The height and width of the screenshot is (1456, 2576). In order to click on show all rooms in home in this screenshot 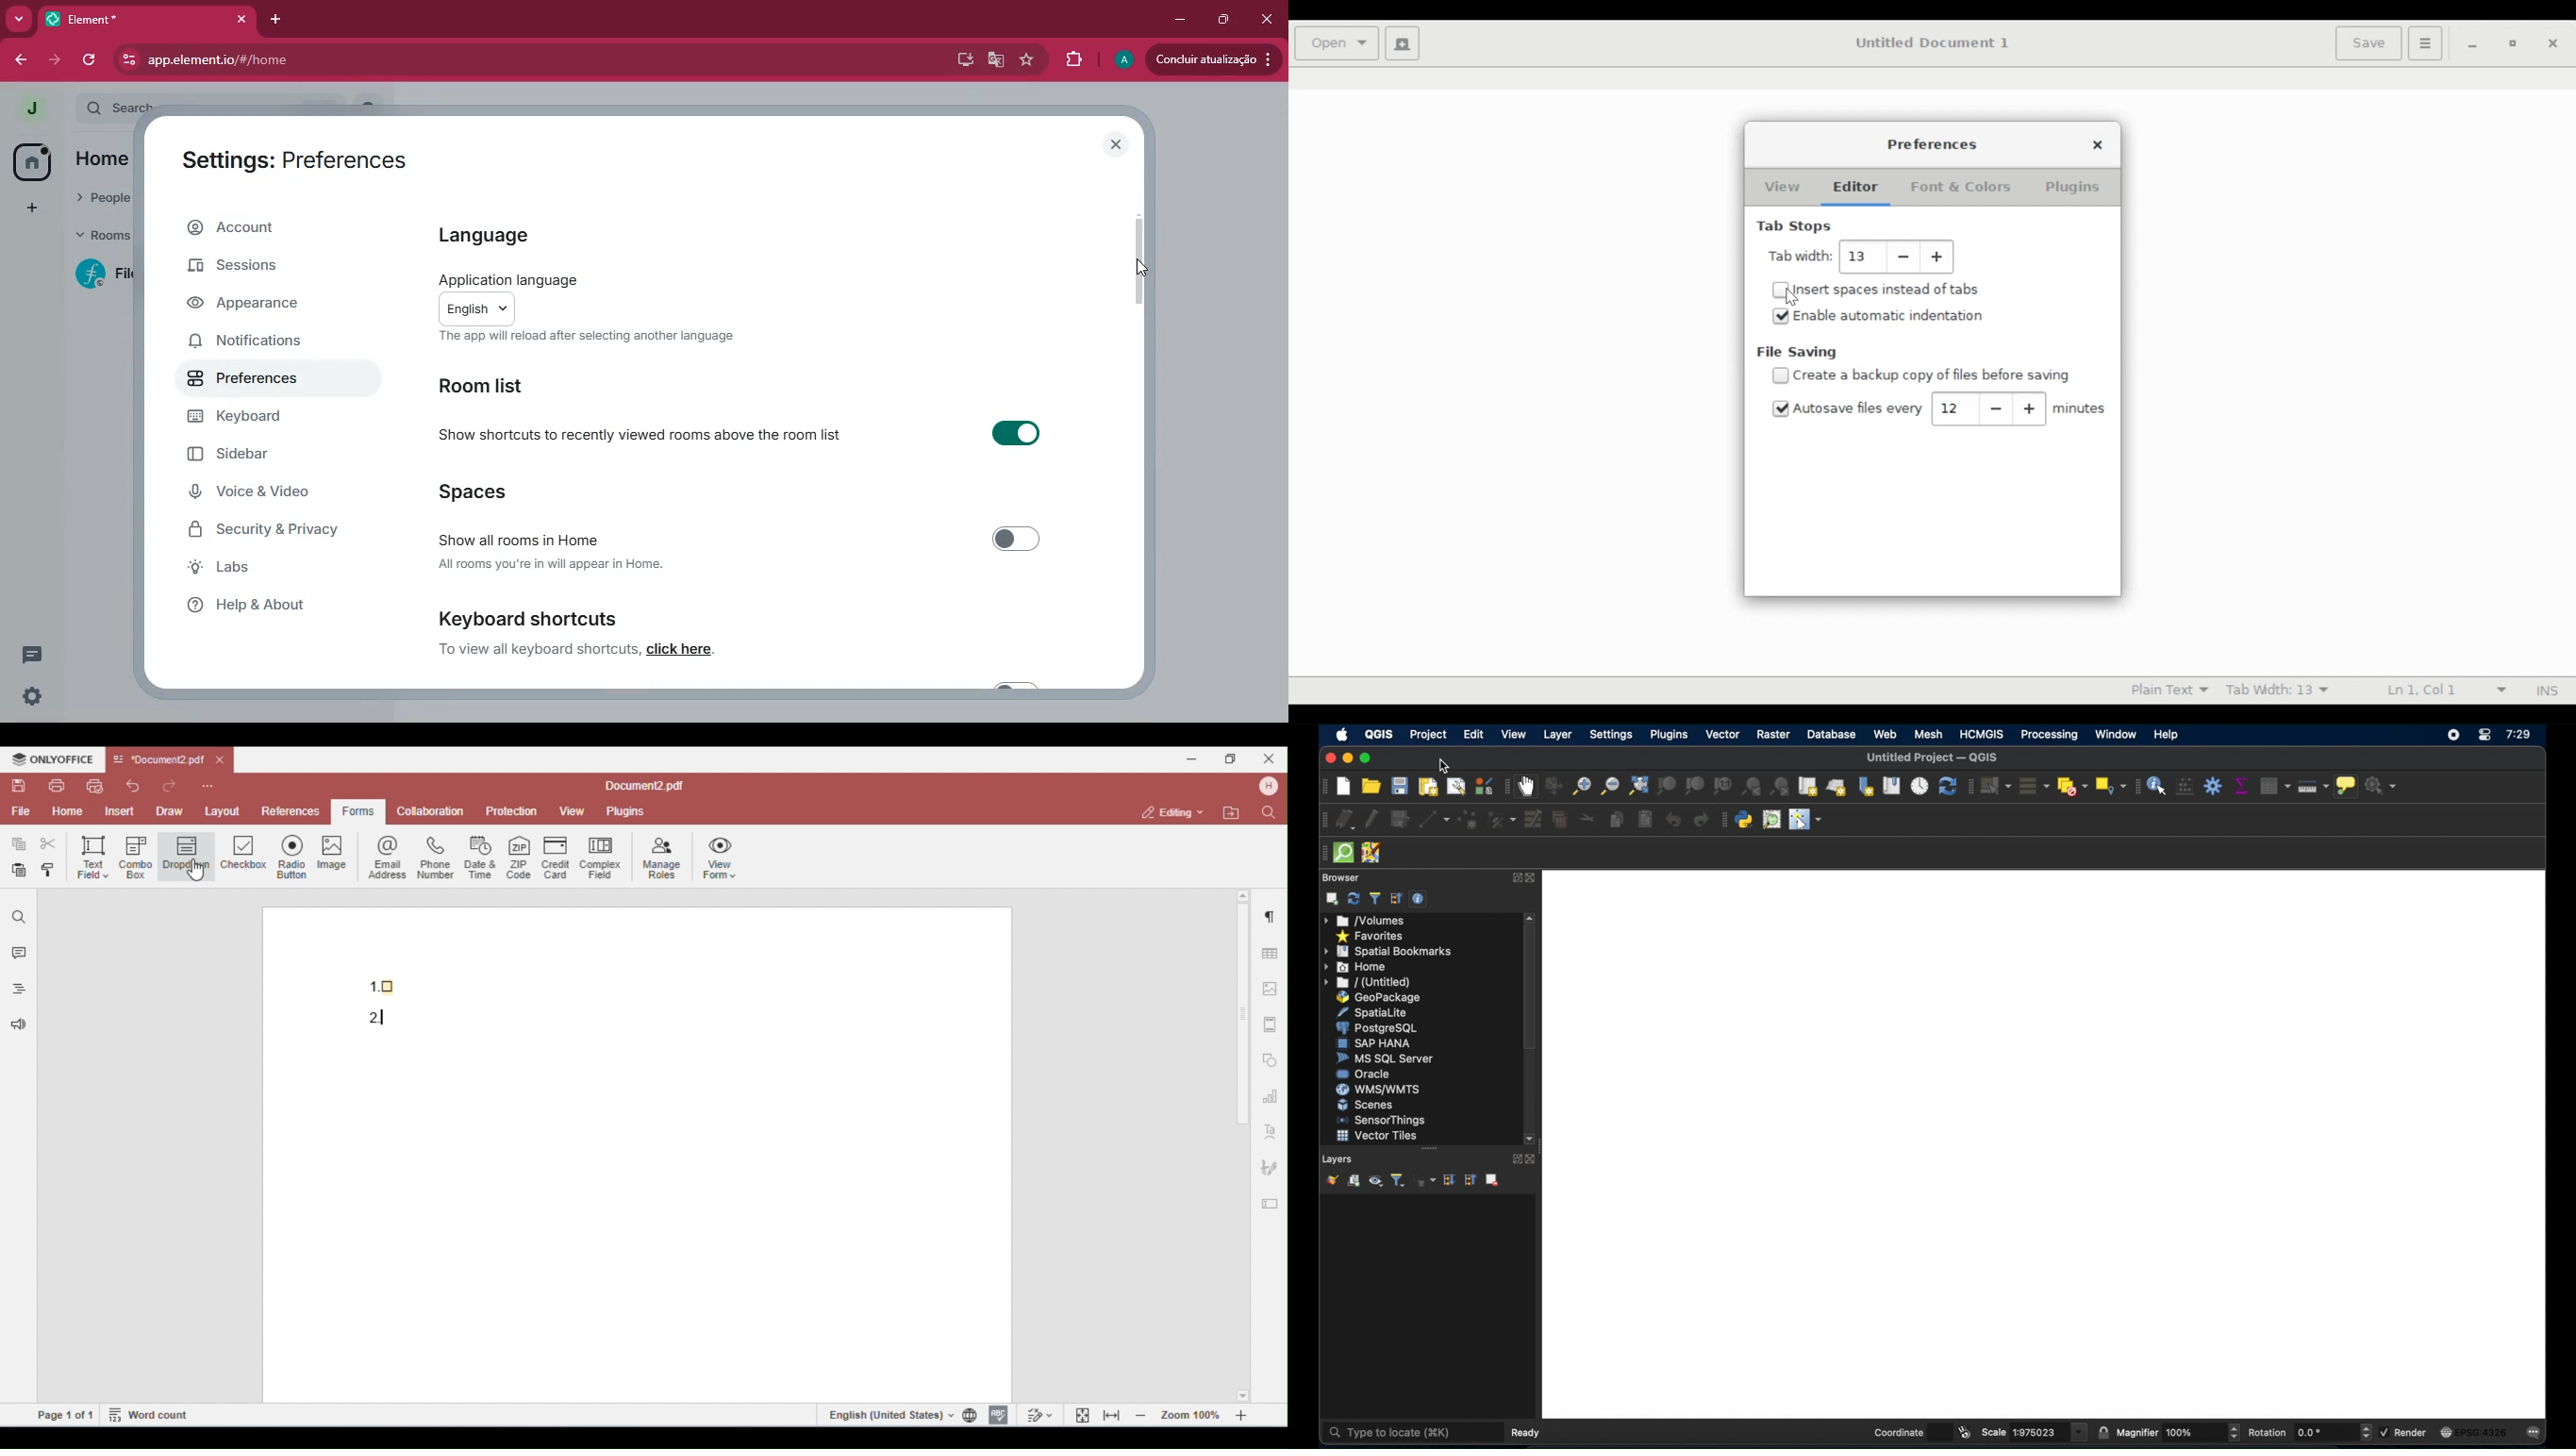, I will do `click(521, 537)`.